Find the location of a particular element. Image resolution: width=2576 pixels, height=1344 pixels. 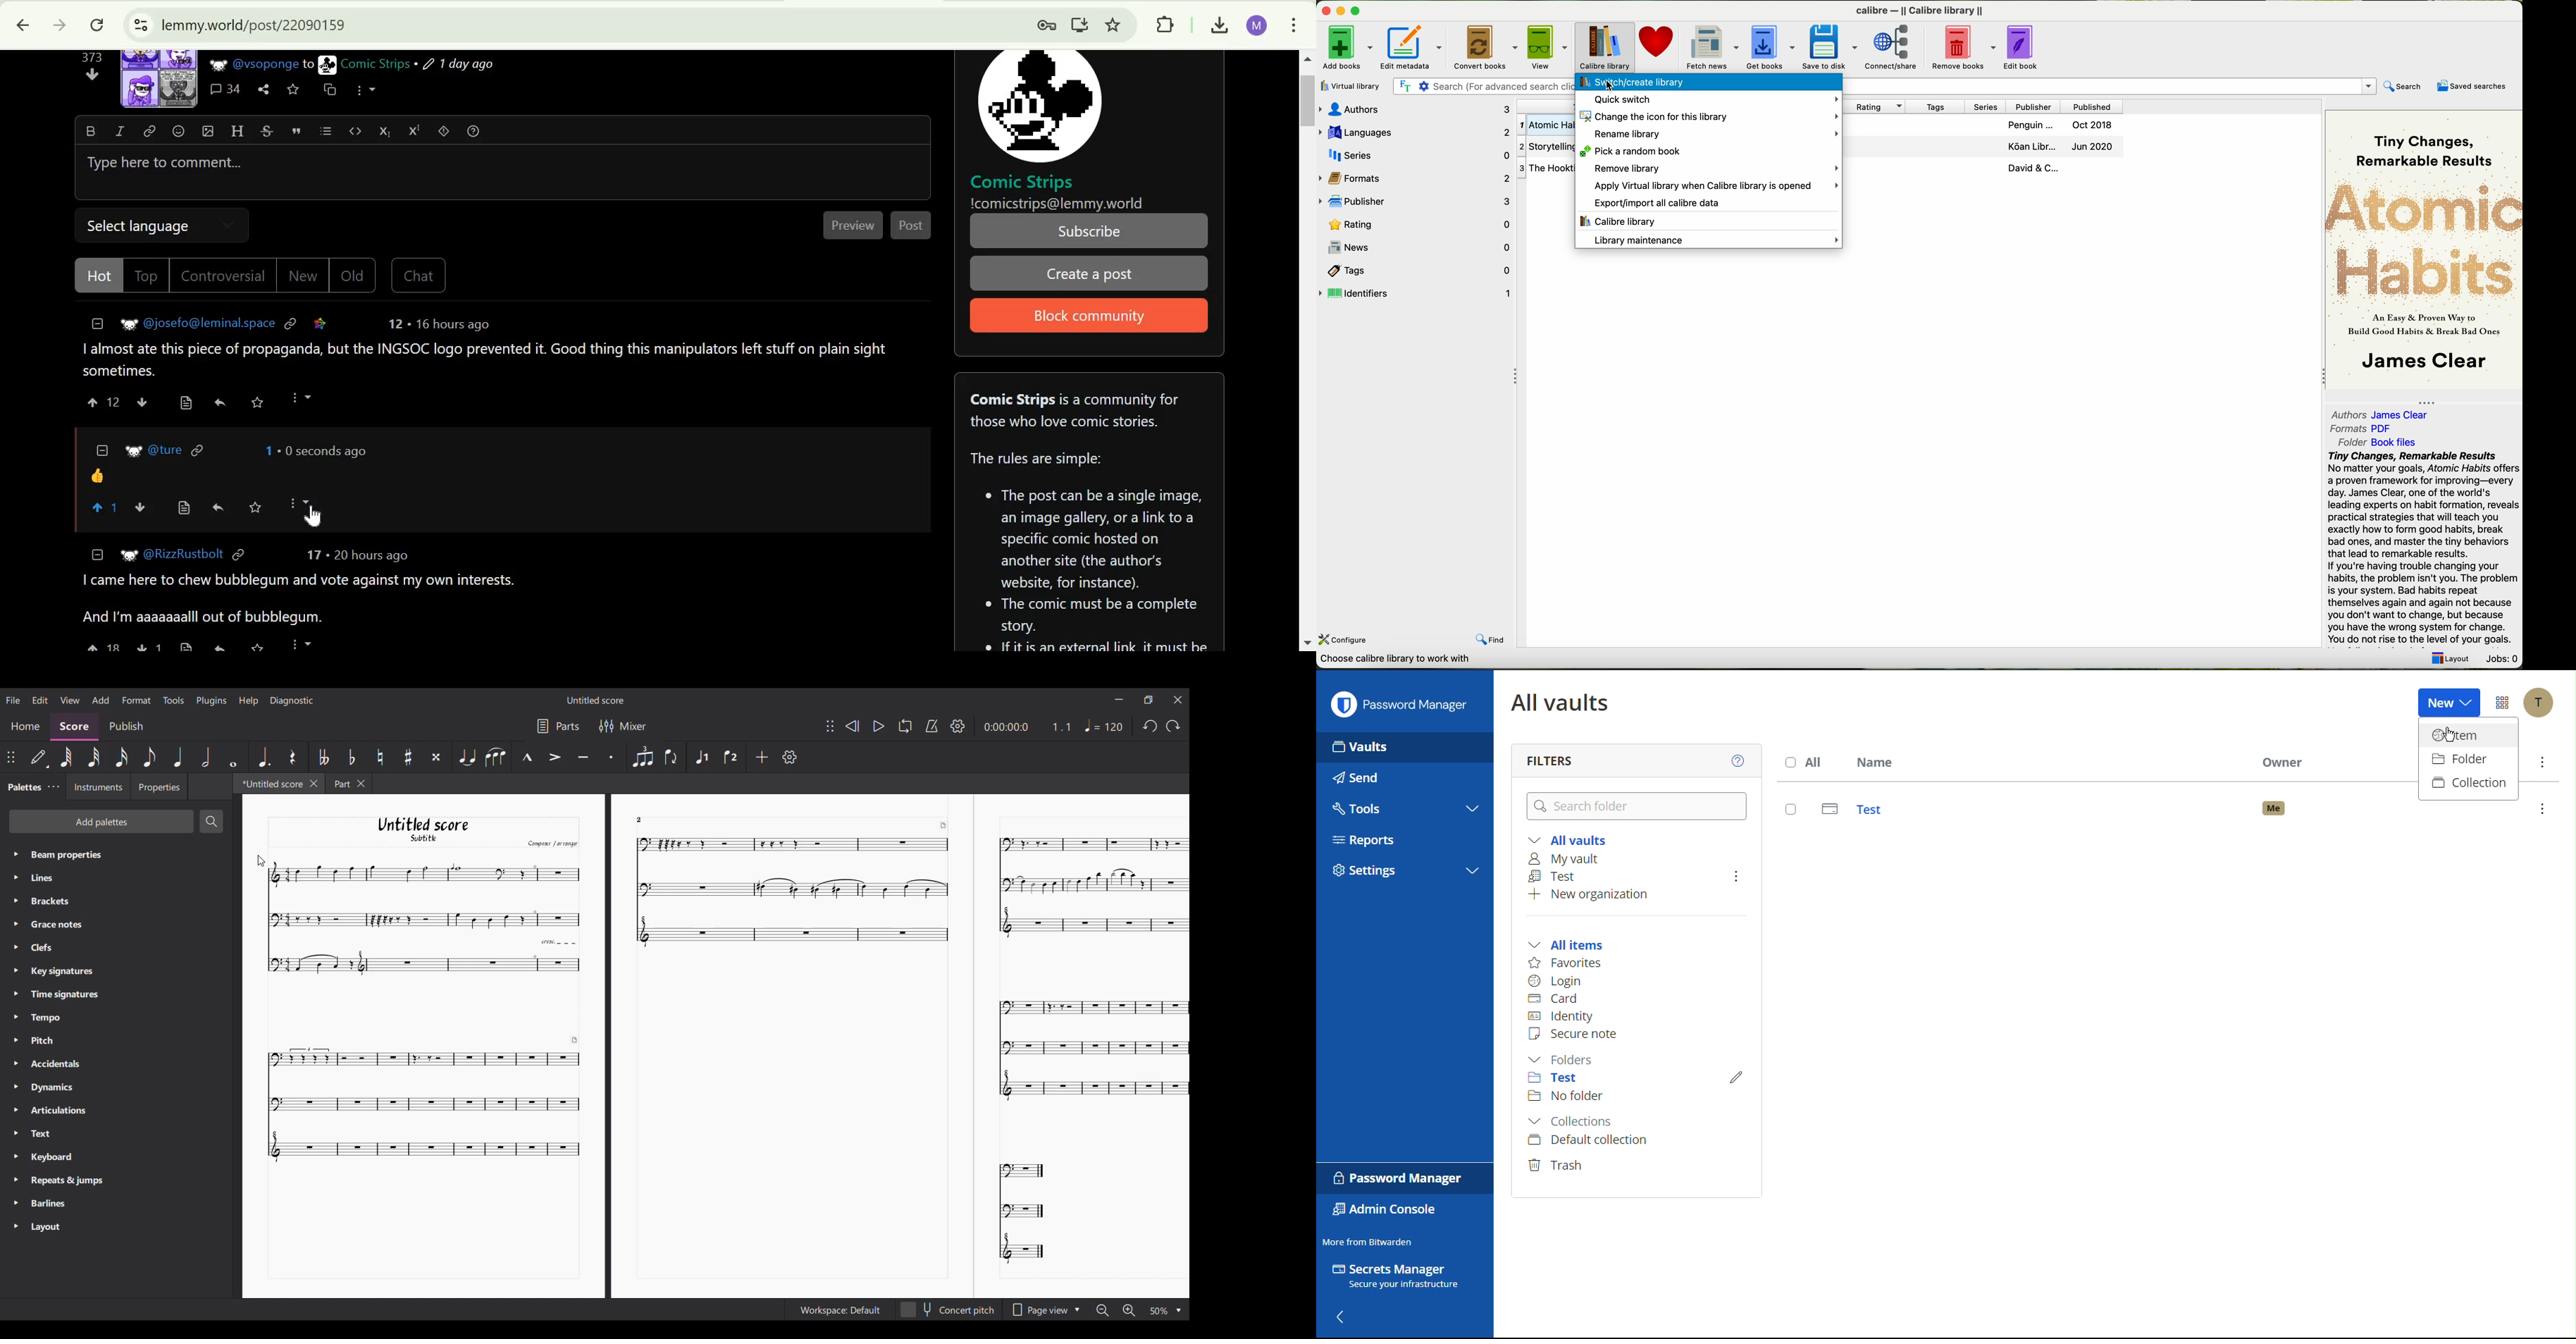

David & C is located at coordinates (2063, 171).